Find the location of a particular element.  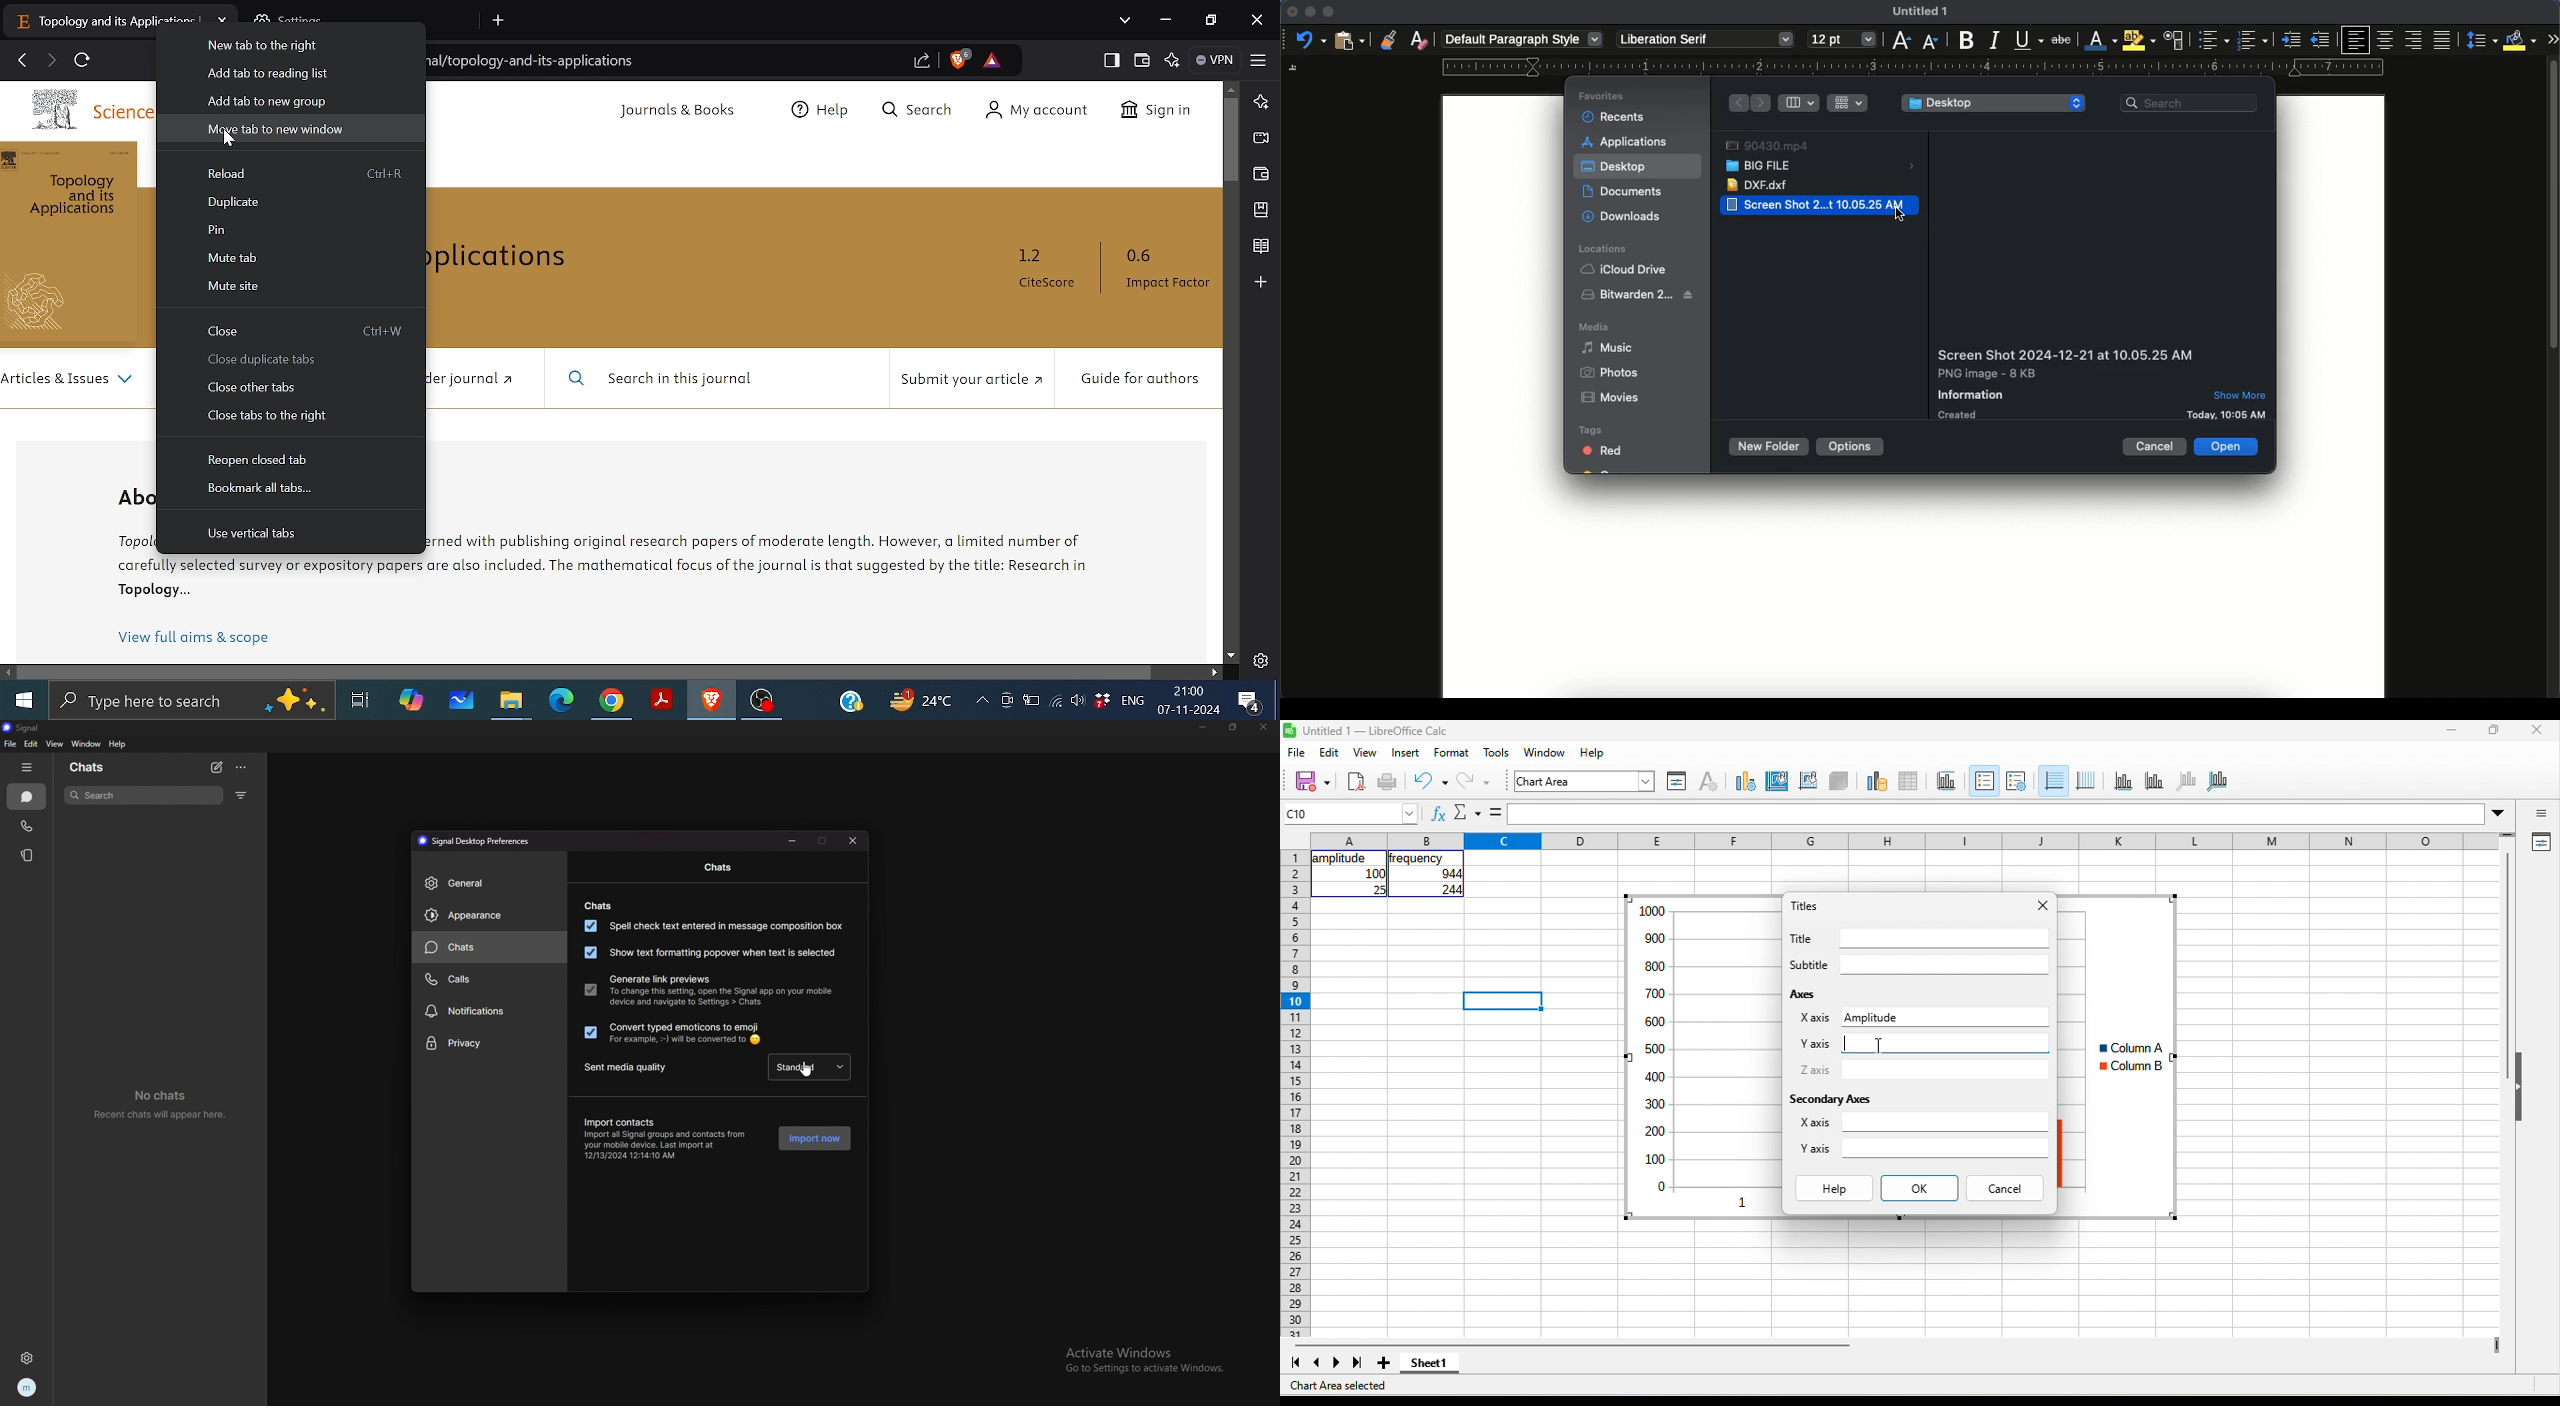

untitled 1 is located at coordinates (1921, 11).